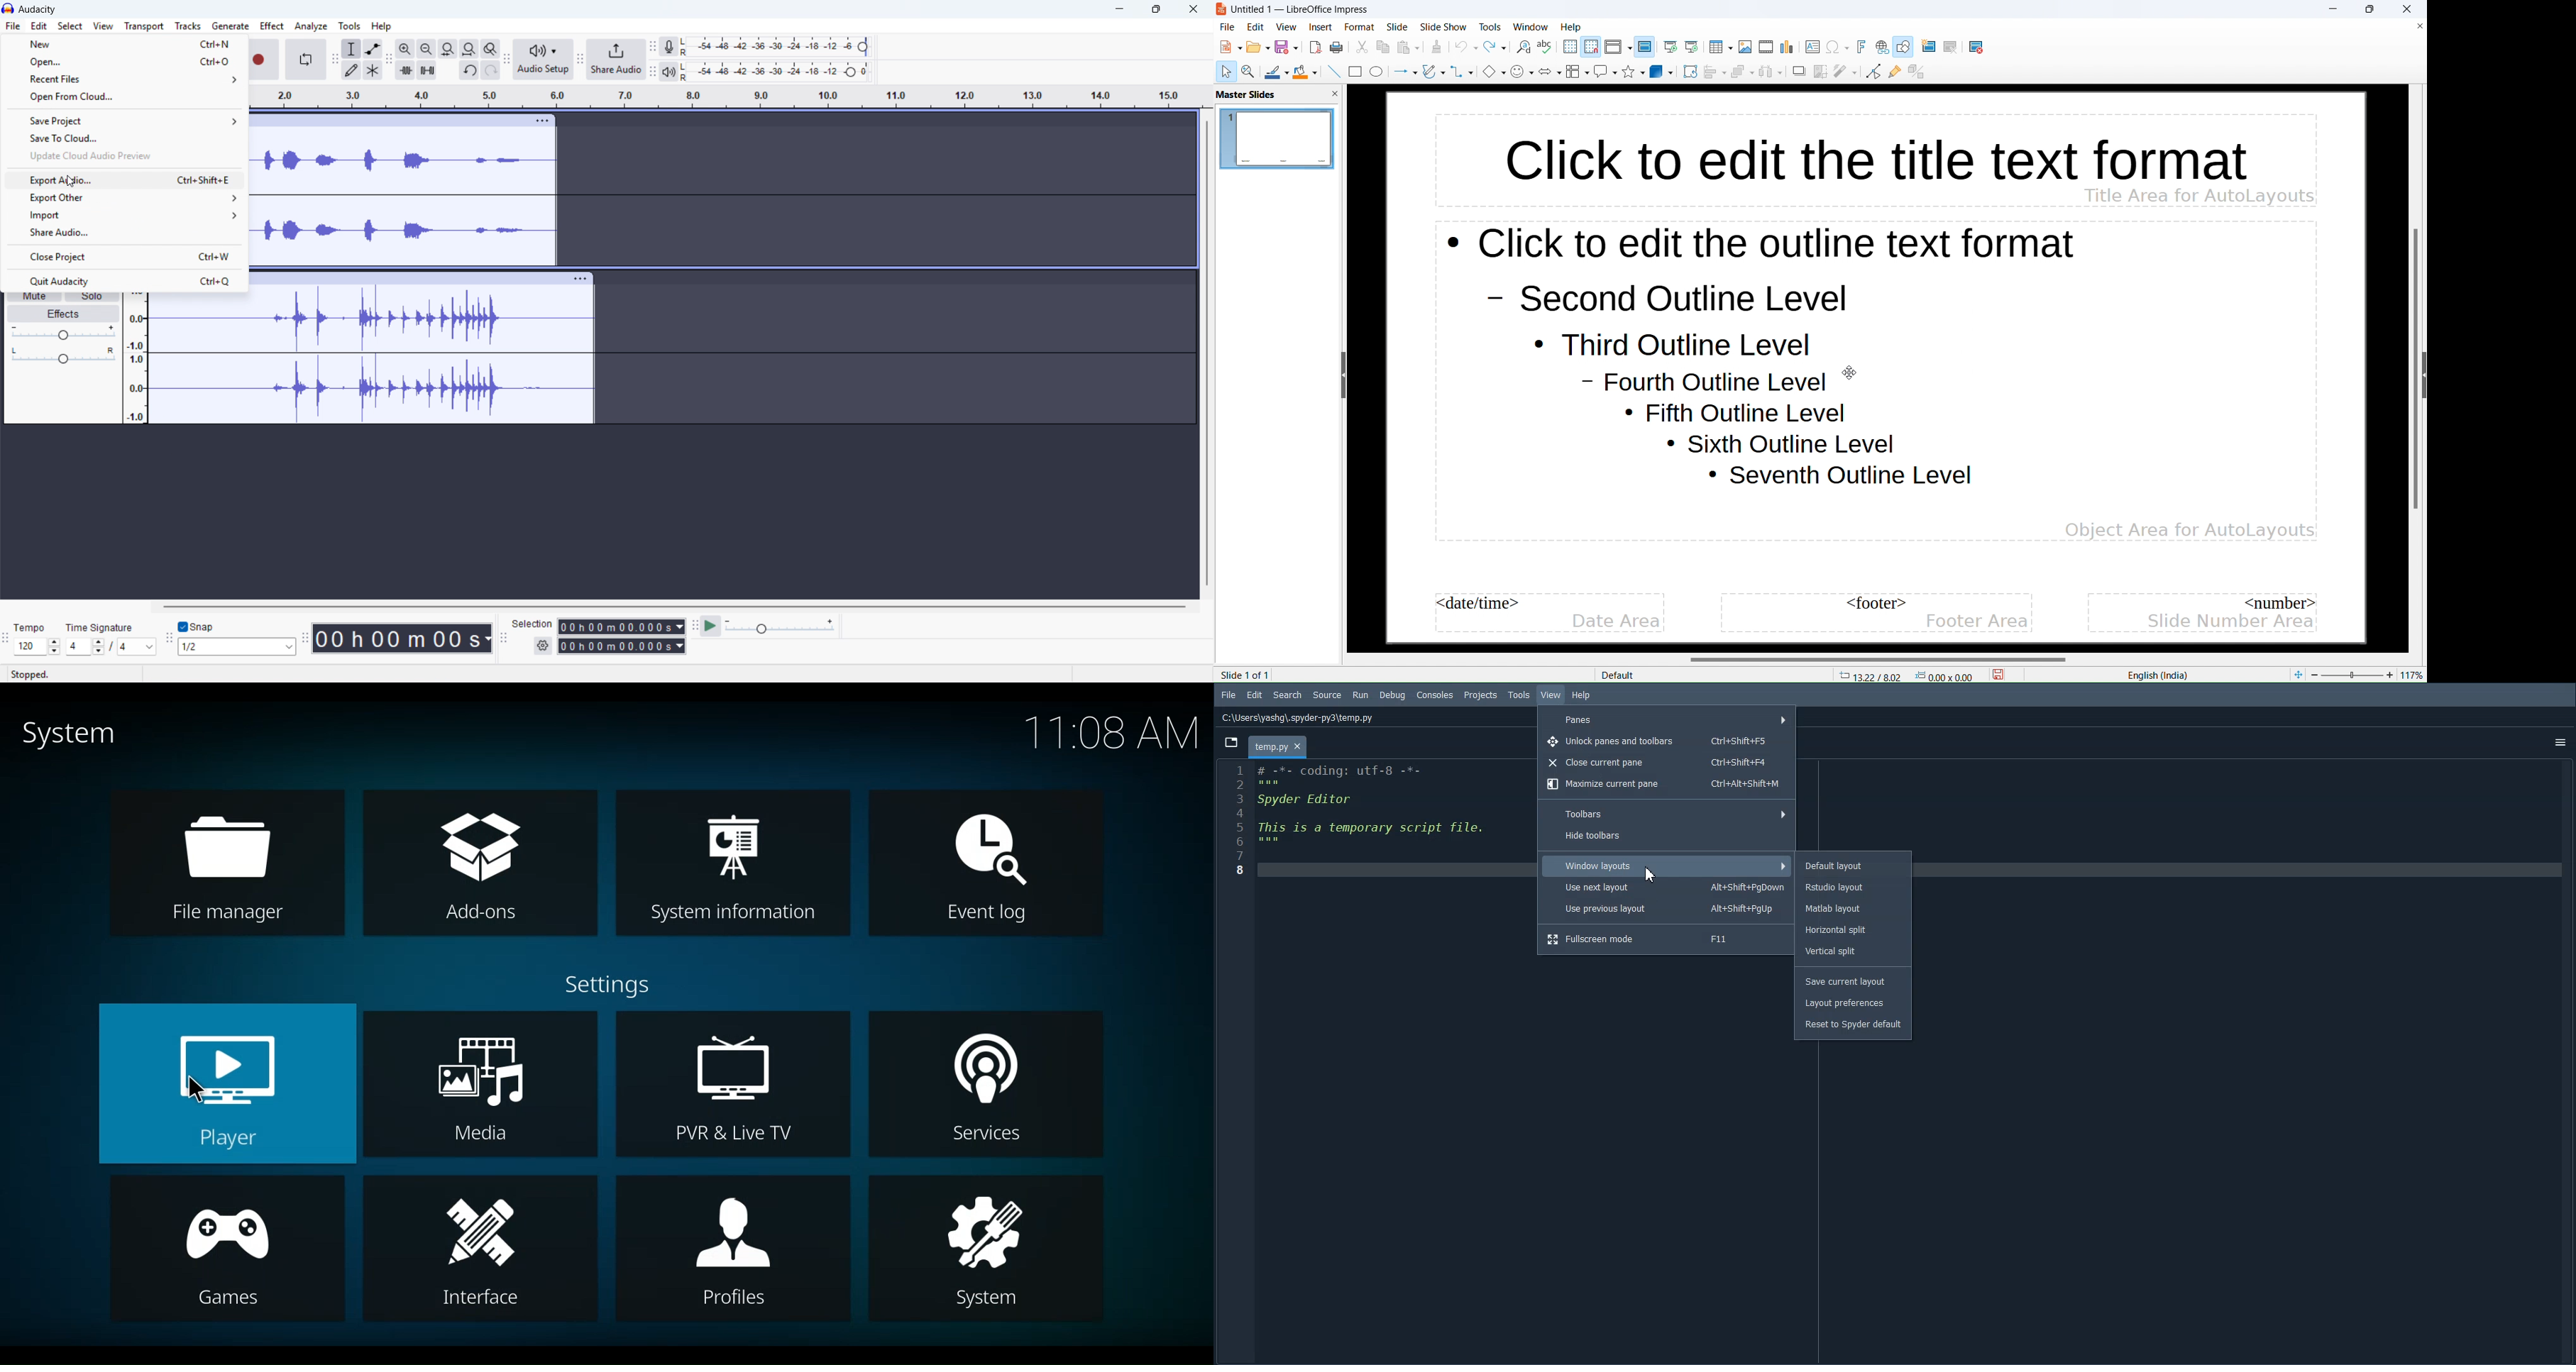  What do you see at coordinates (1248, 71) in the screenshot?
I see `zoom and pan` at bounding box center [1248, 71].